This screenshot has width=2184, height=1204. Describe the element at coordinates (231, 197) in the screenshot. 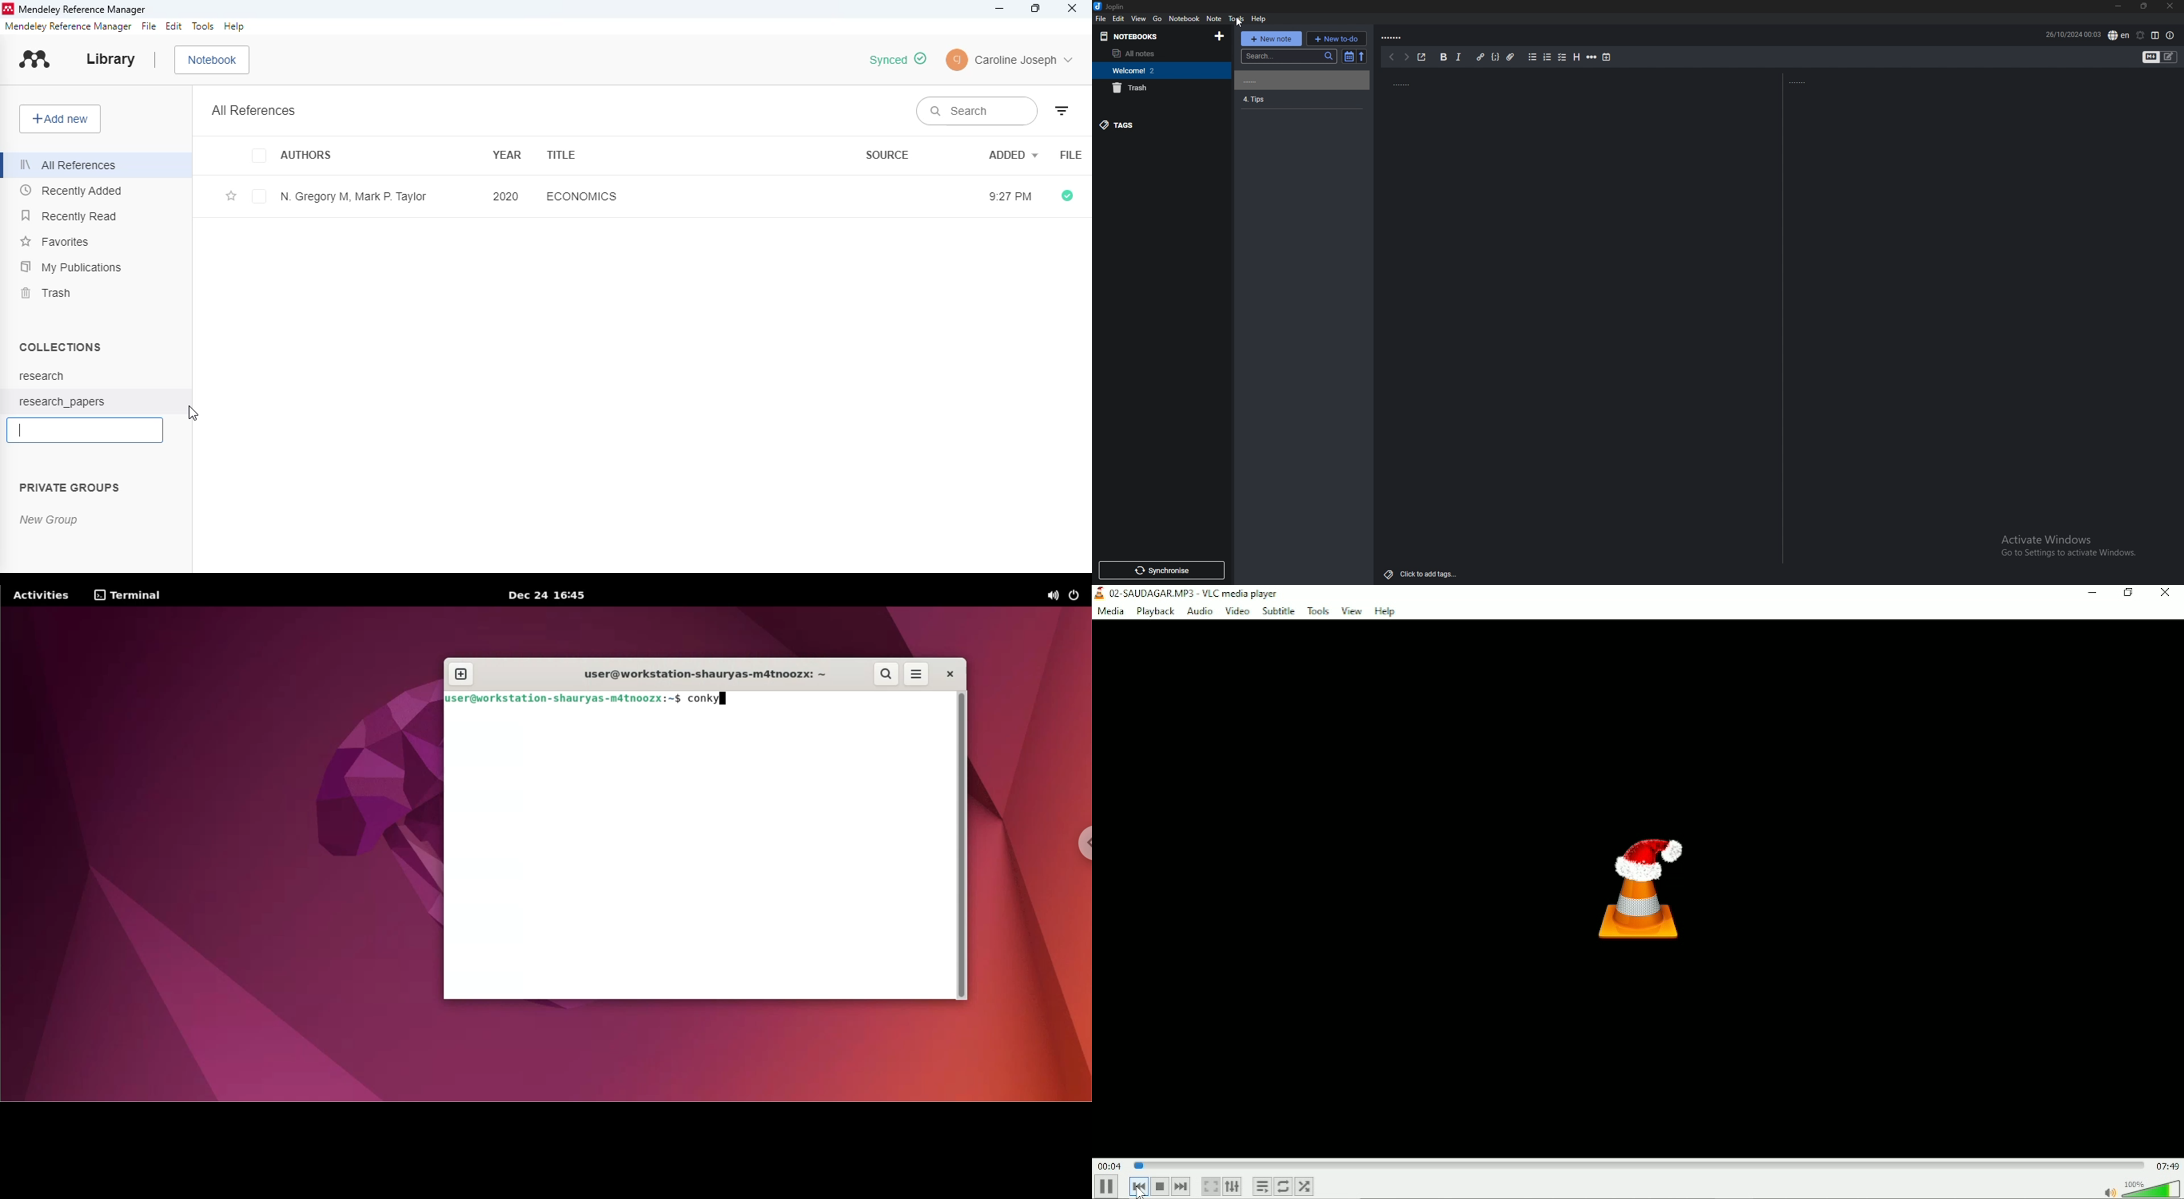

I see `add this reference to favorites` at that location.